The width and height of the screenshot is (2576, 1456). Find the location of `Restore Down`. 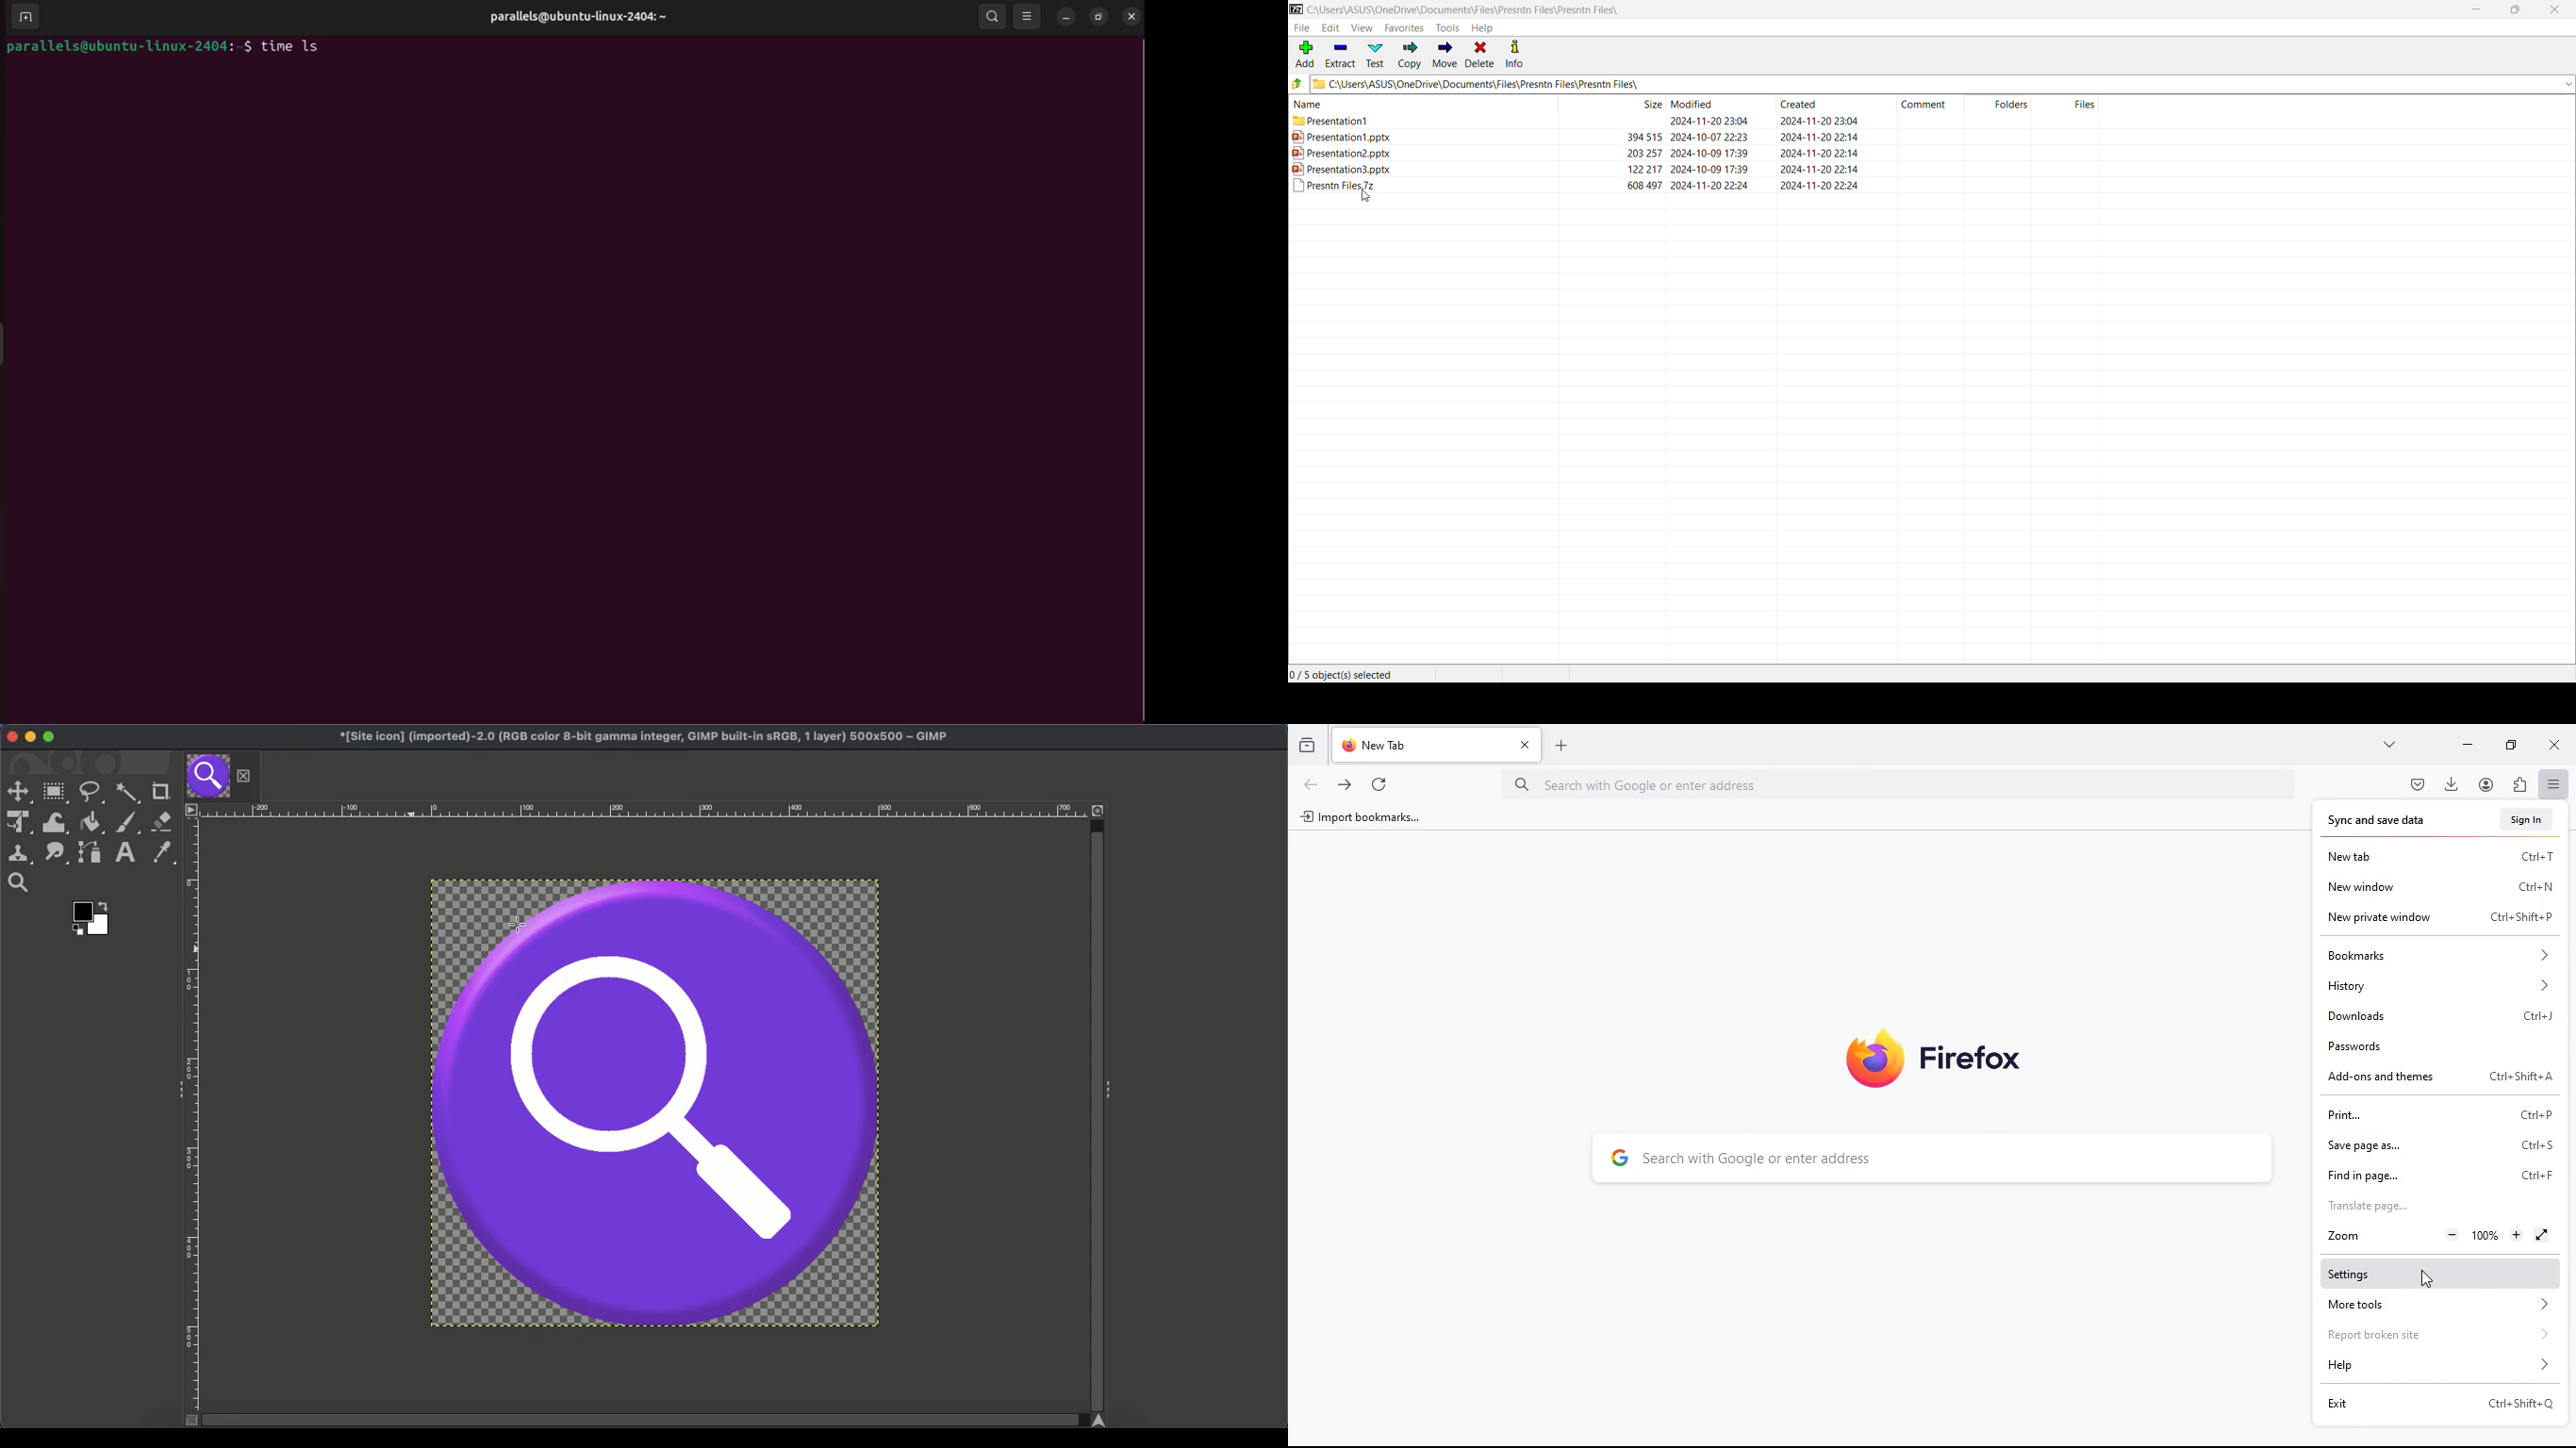

Restore Down is located at coordinates (2518, 10).